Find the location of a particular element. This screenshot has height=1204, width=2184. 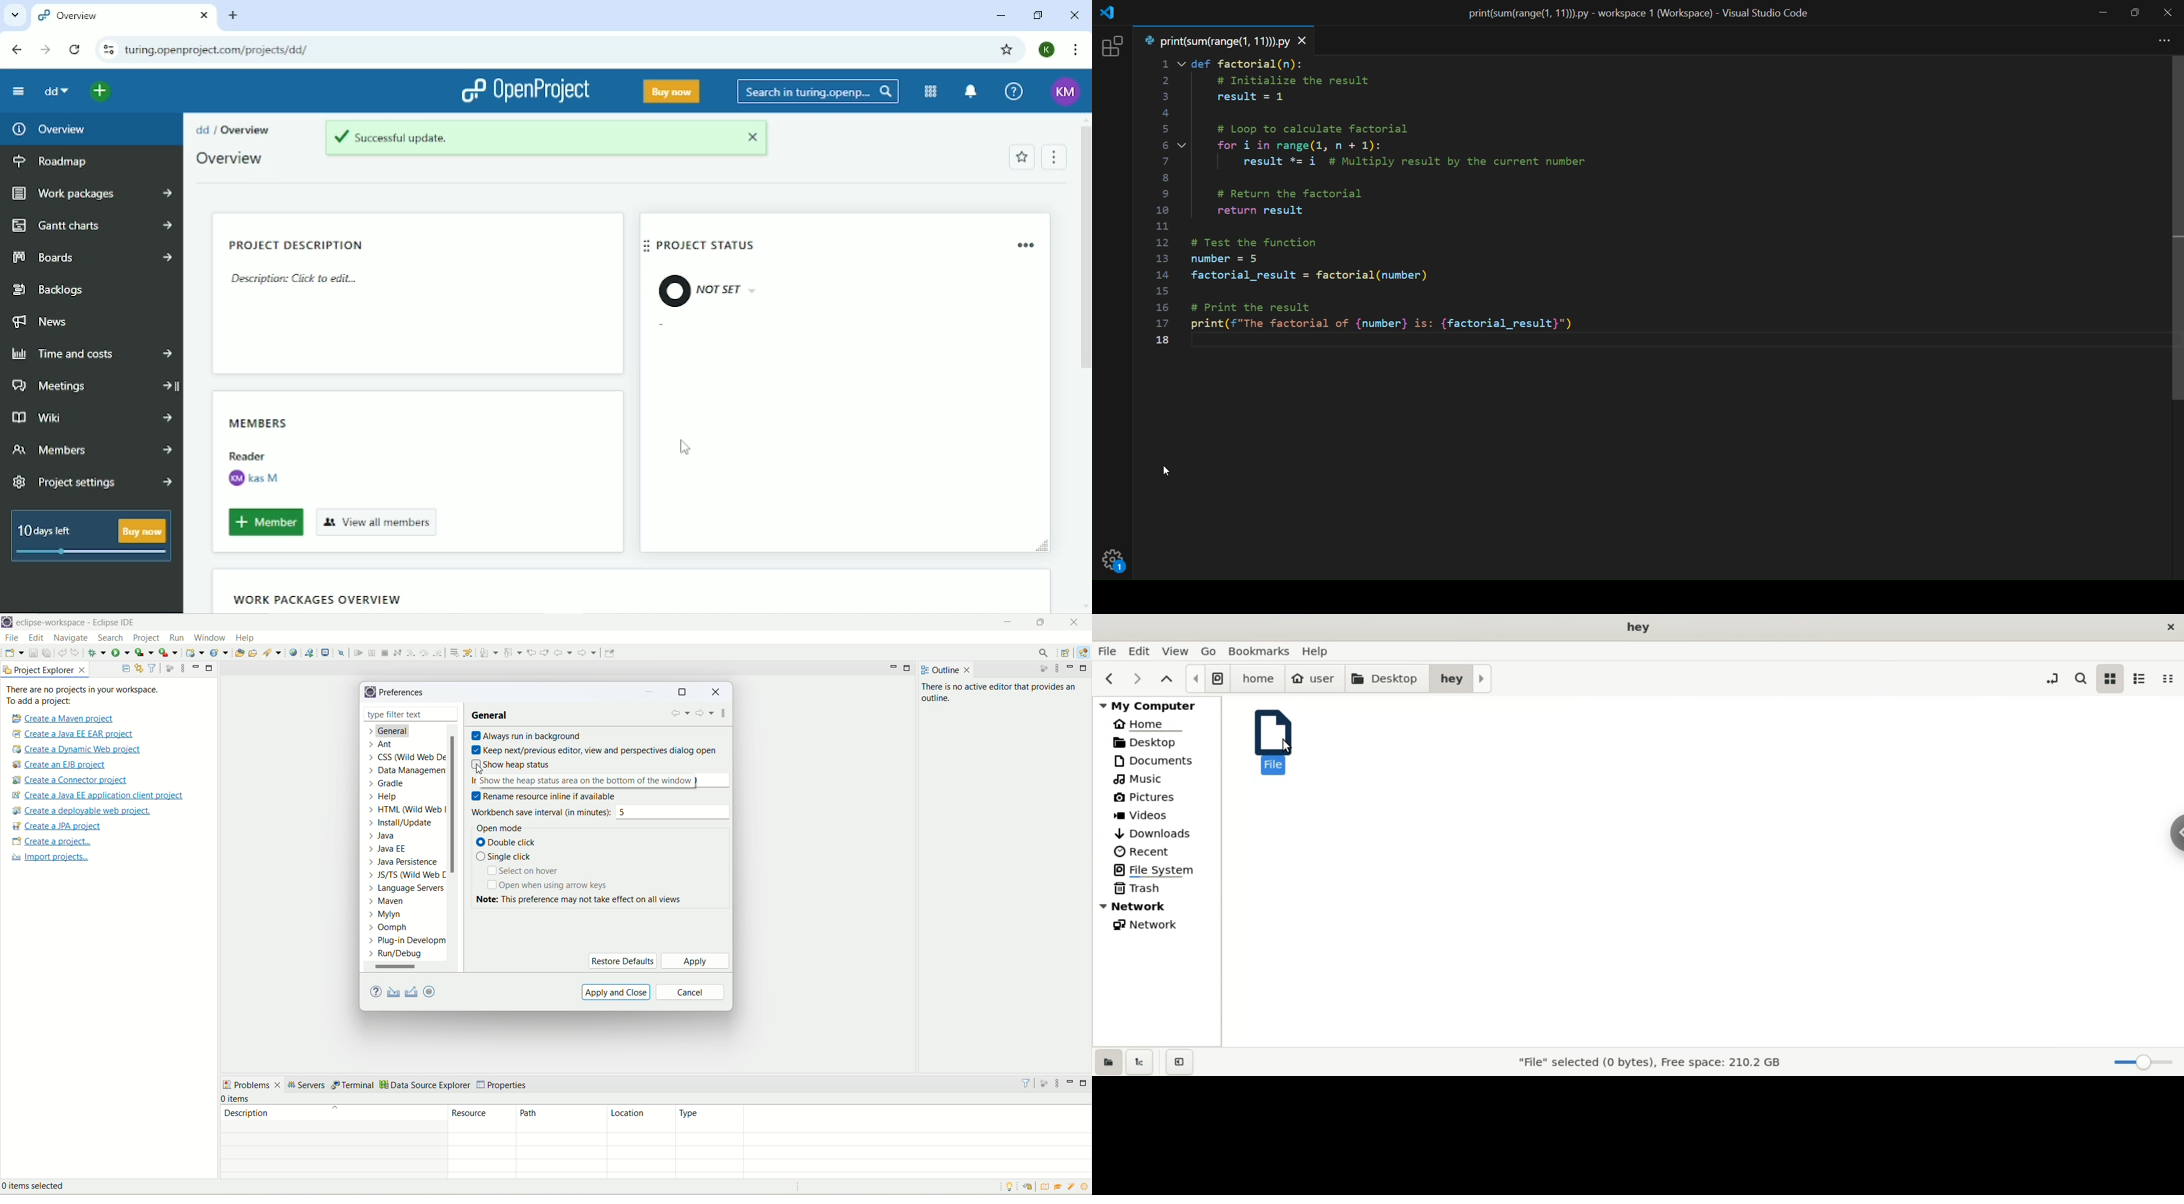

Overview is located at coordinates (232, 159).